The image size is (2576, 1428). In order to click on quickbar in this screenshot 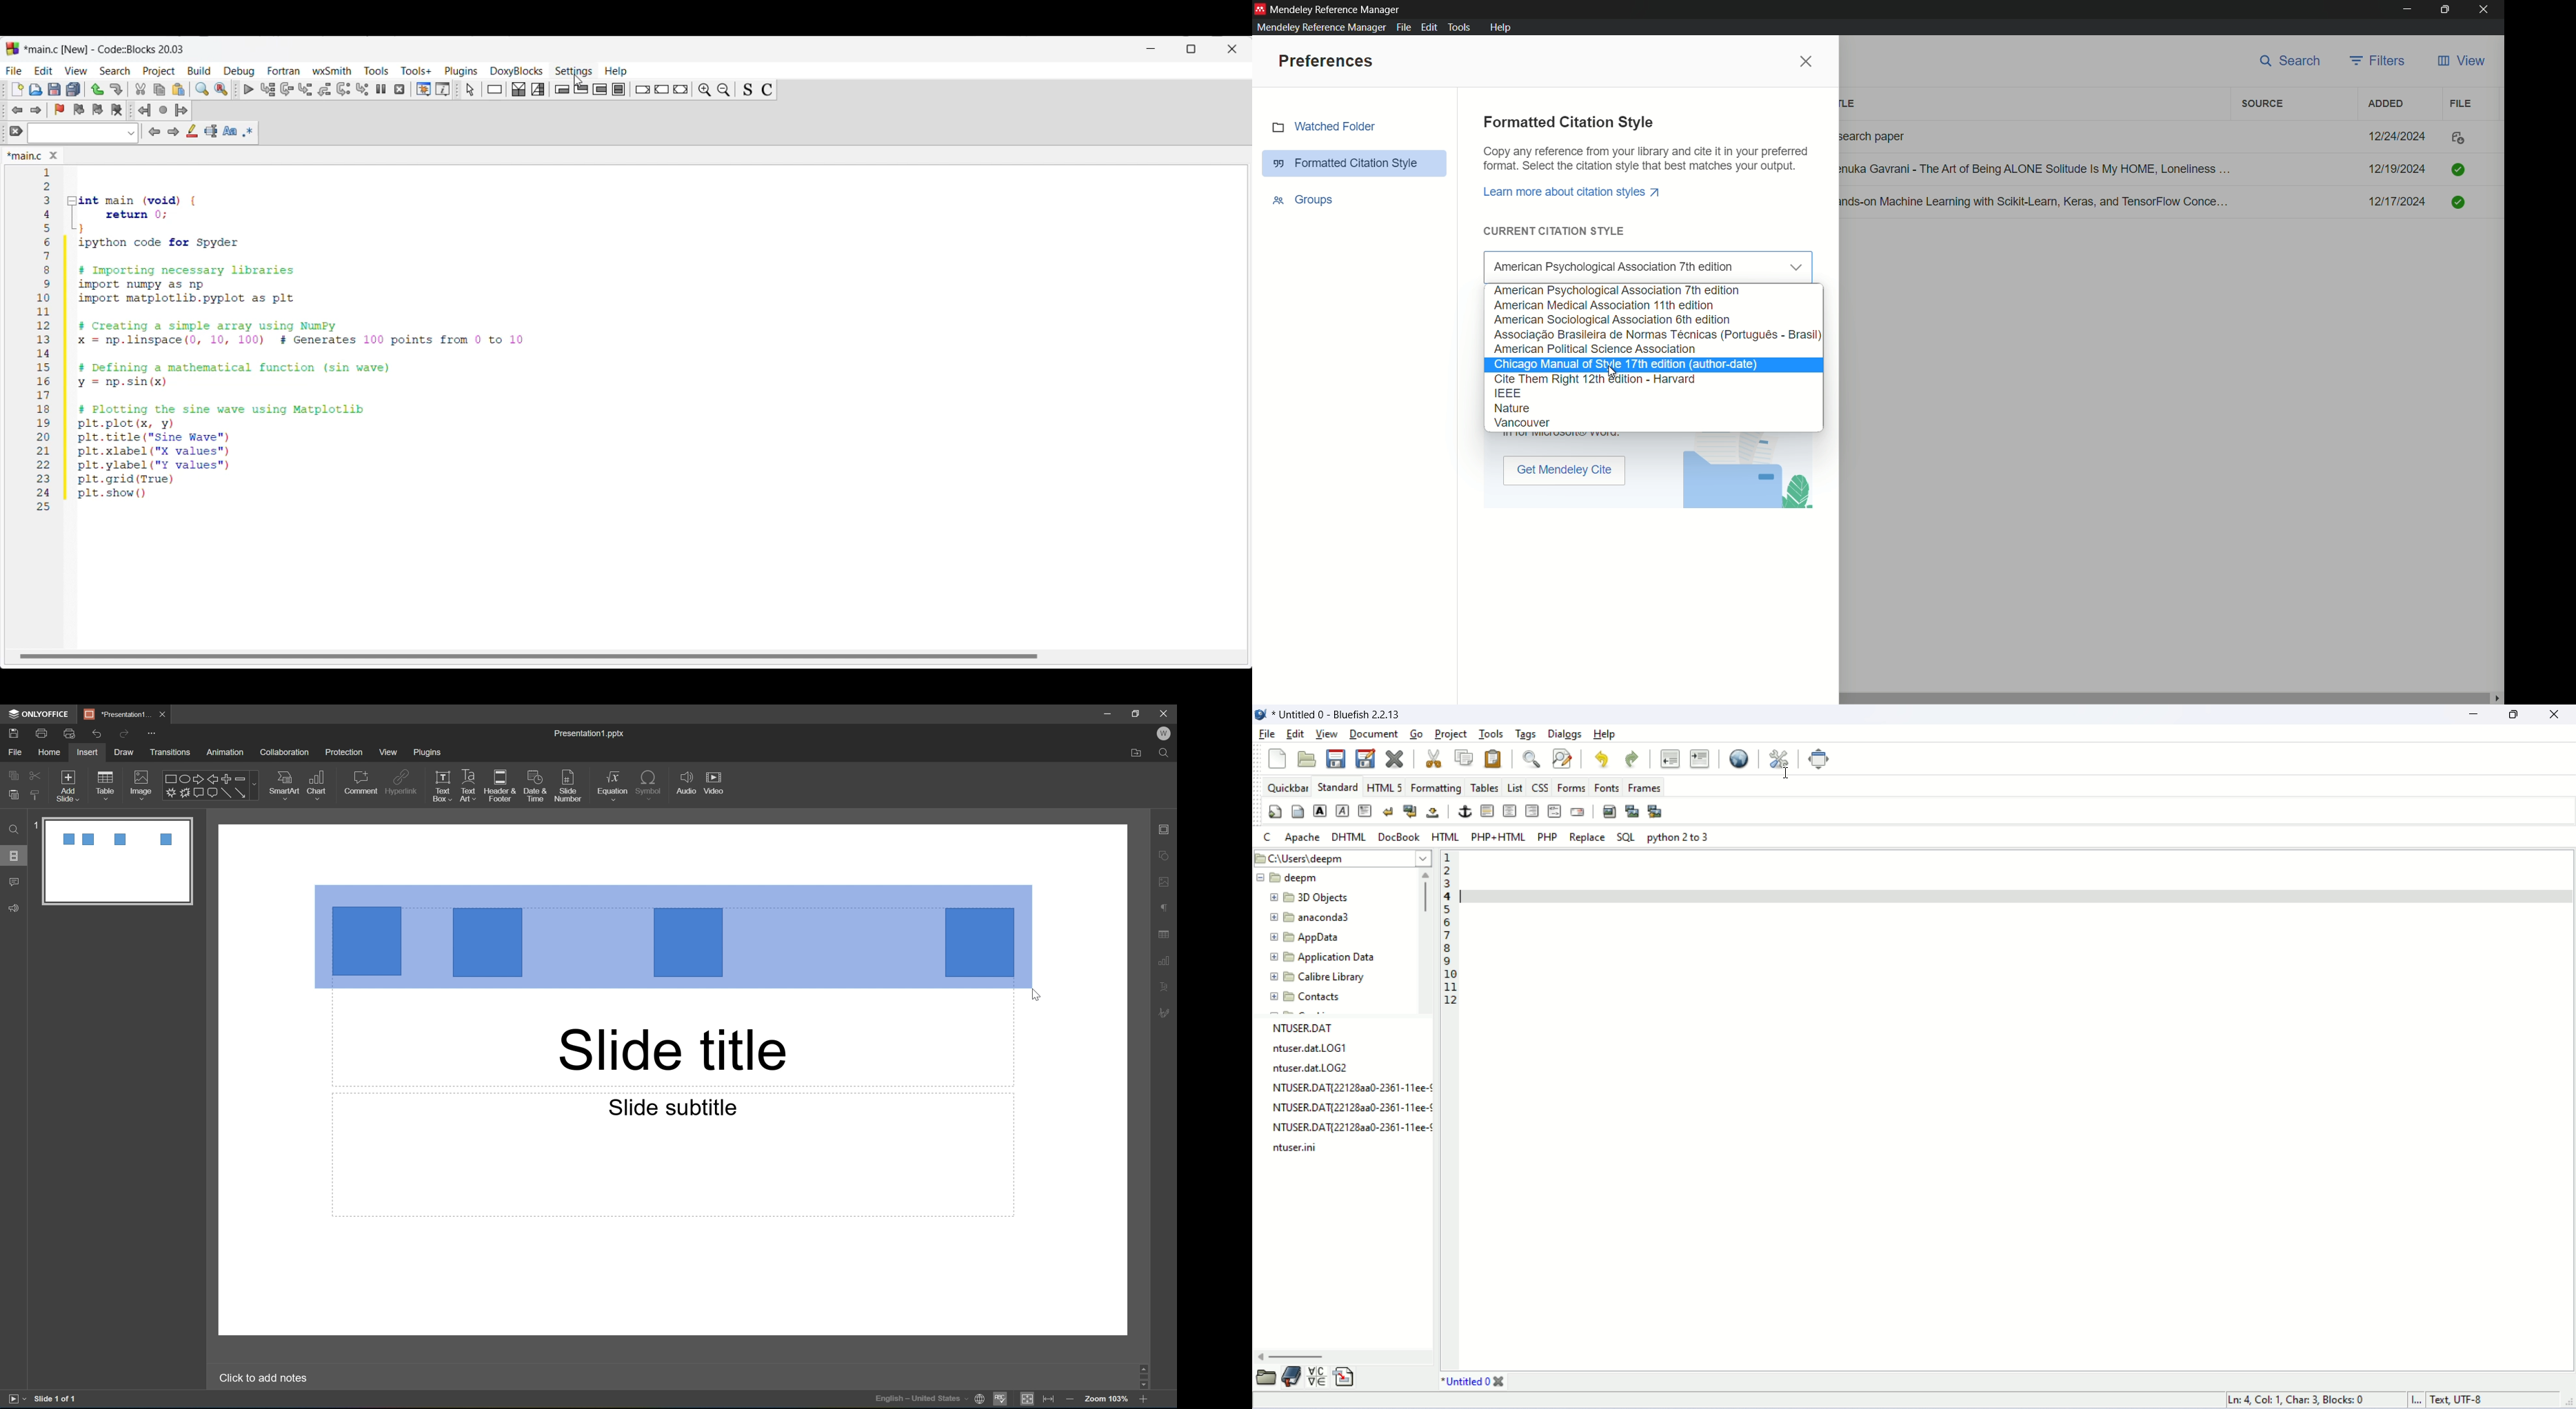, I will do `click(1289, 787)`.